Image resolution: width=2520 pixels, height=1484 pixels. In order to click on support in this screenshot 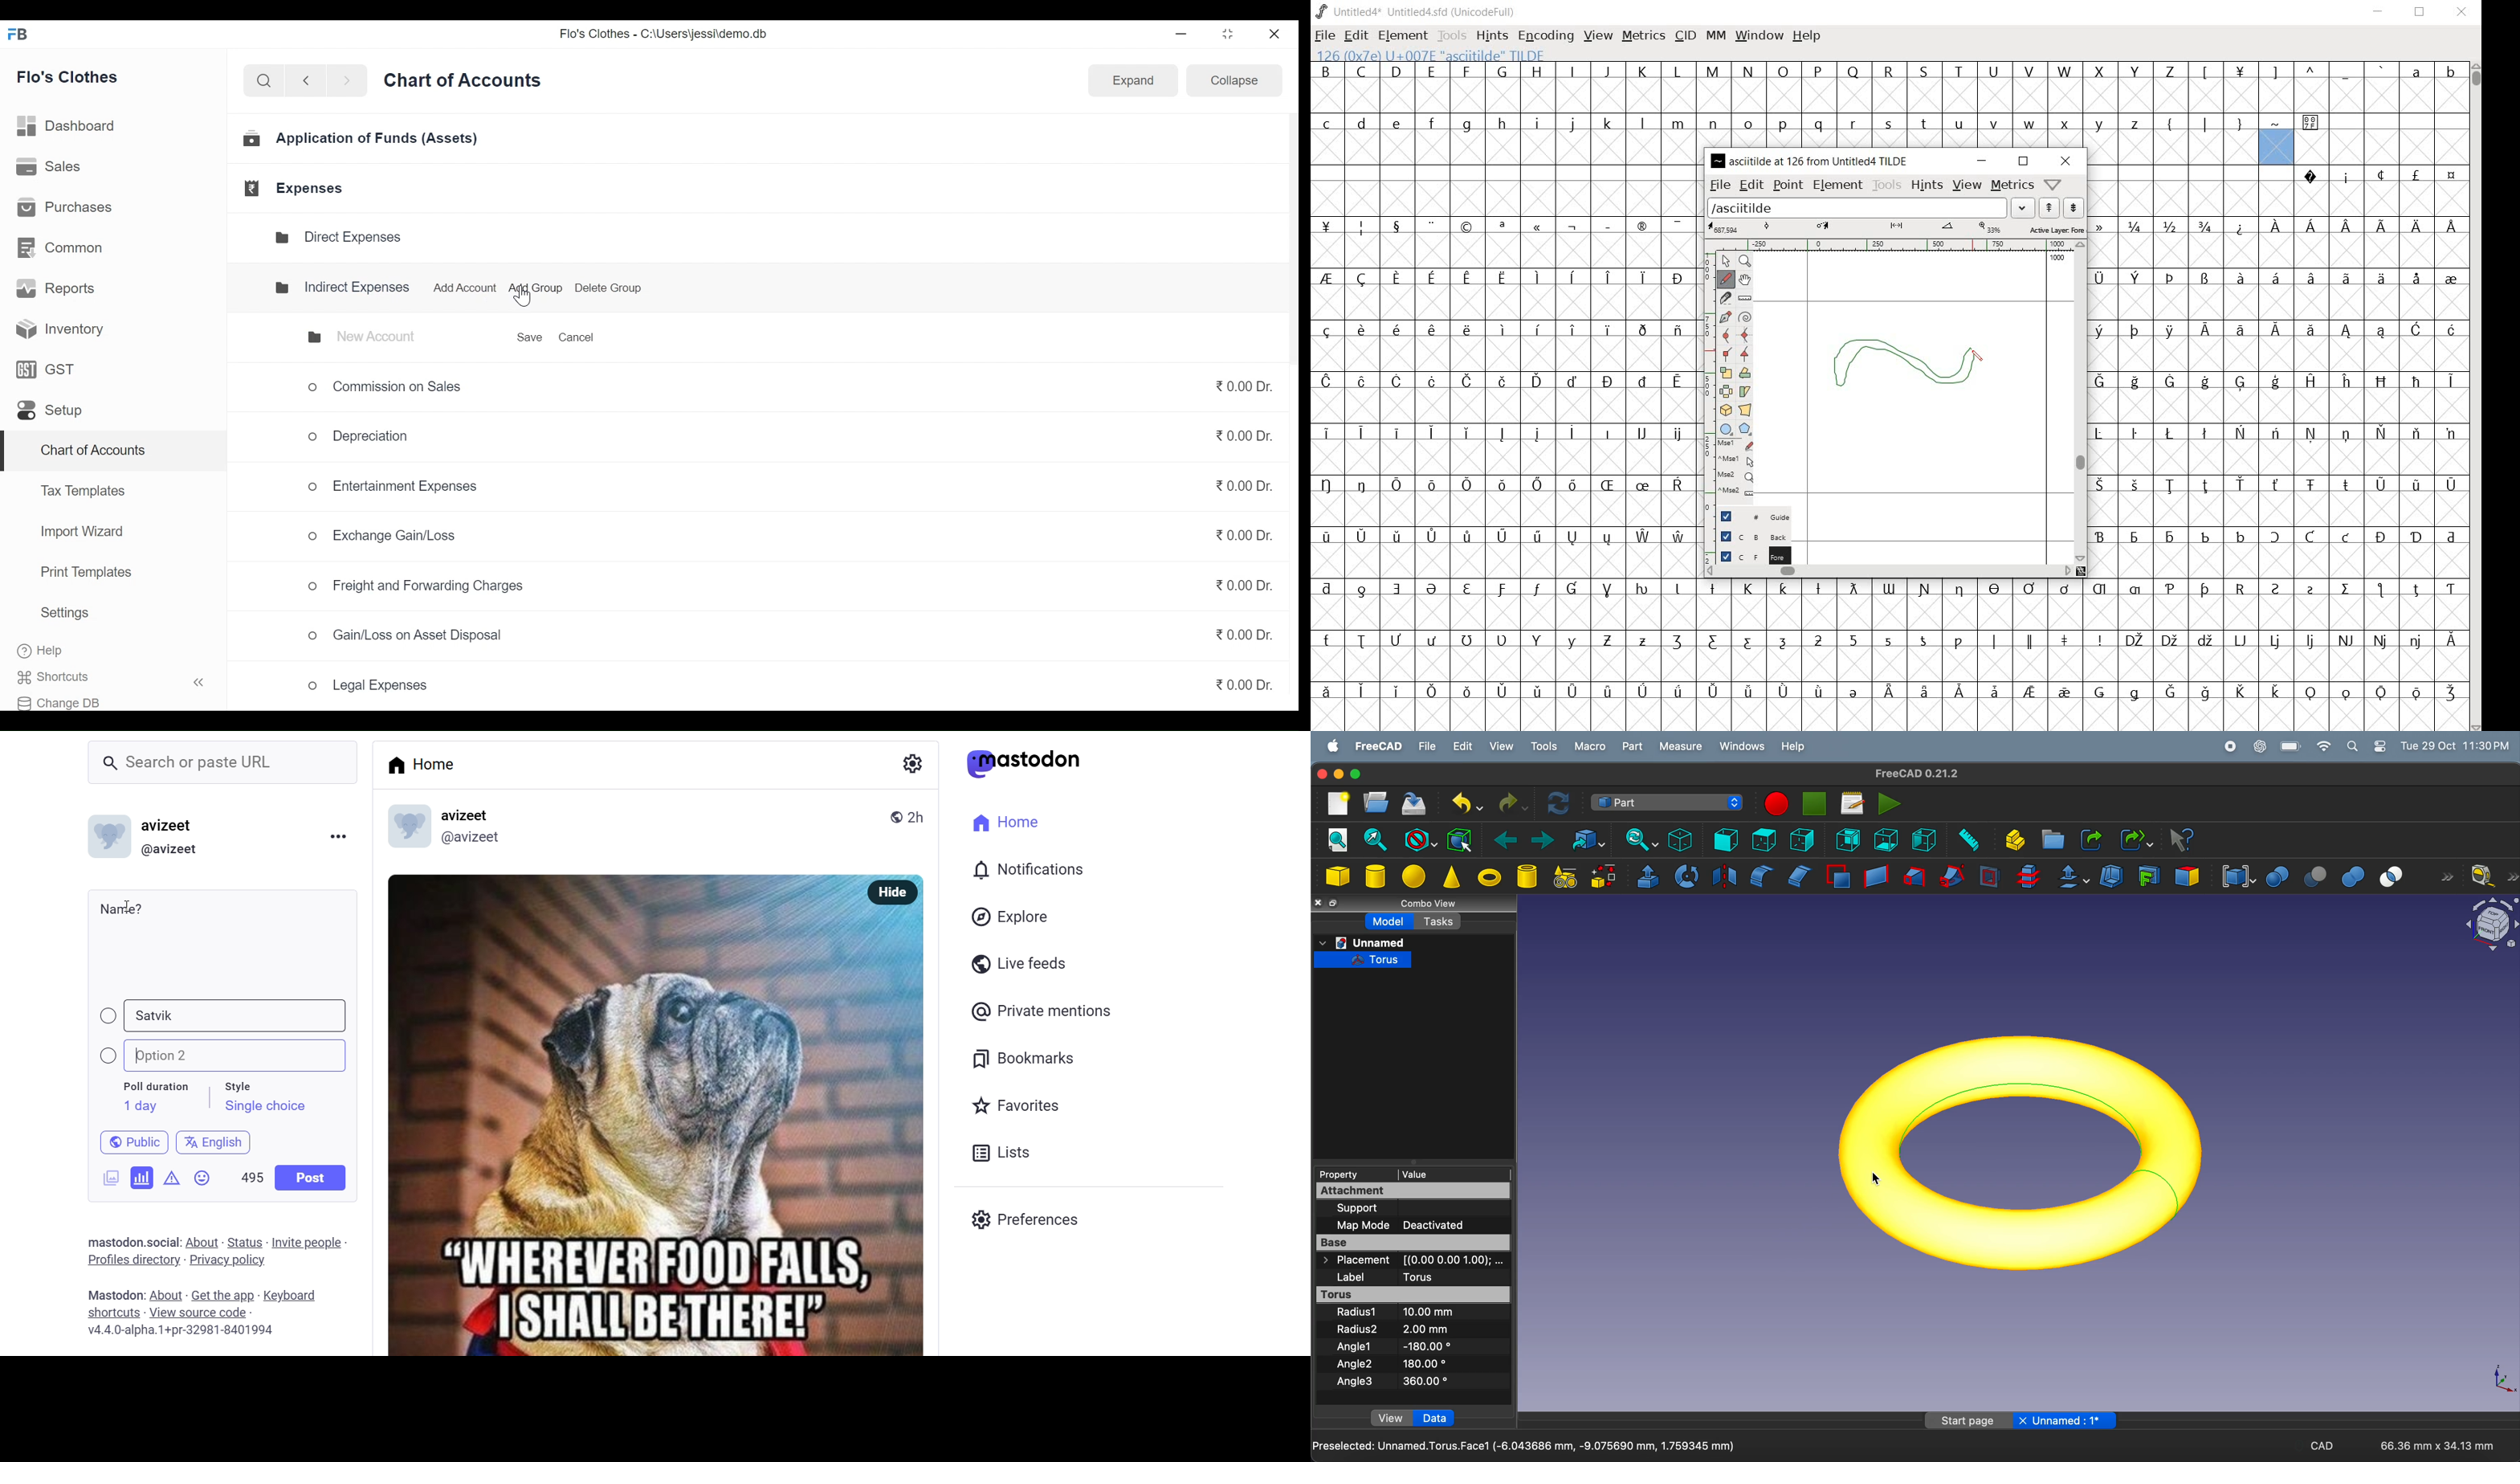, I will do `click(1366, 1209)`.